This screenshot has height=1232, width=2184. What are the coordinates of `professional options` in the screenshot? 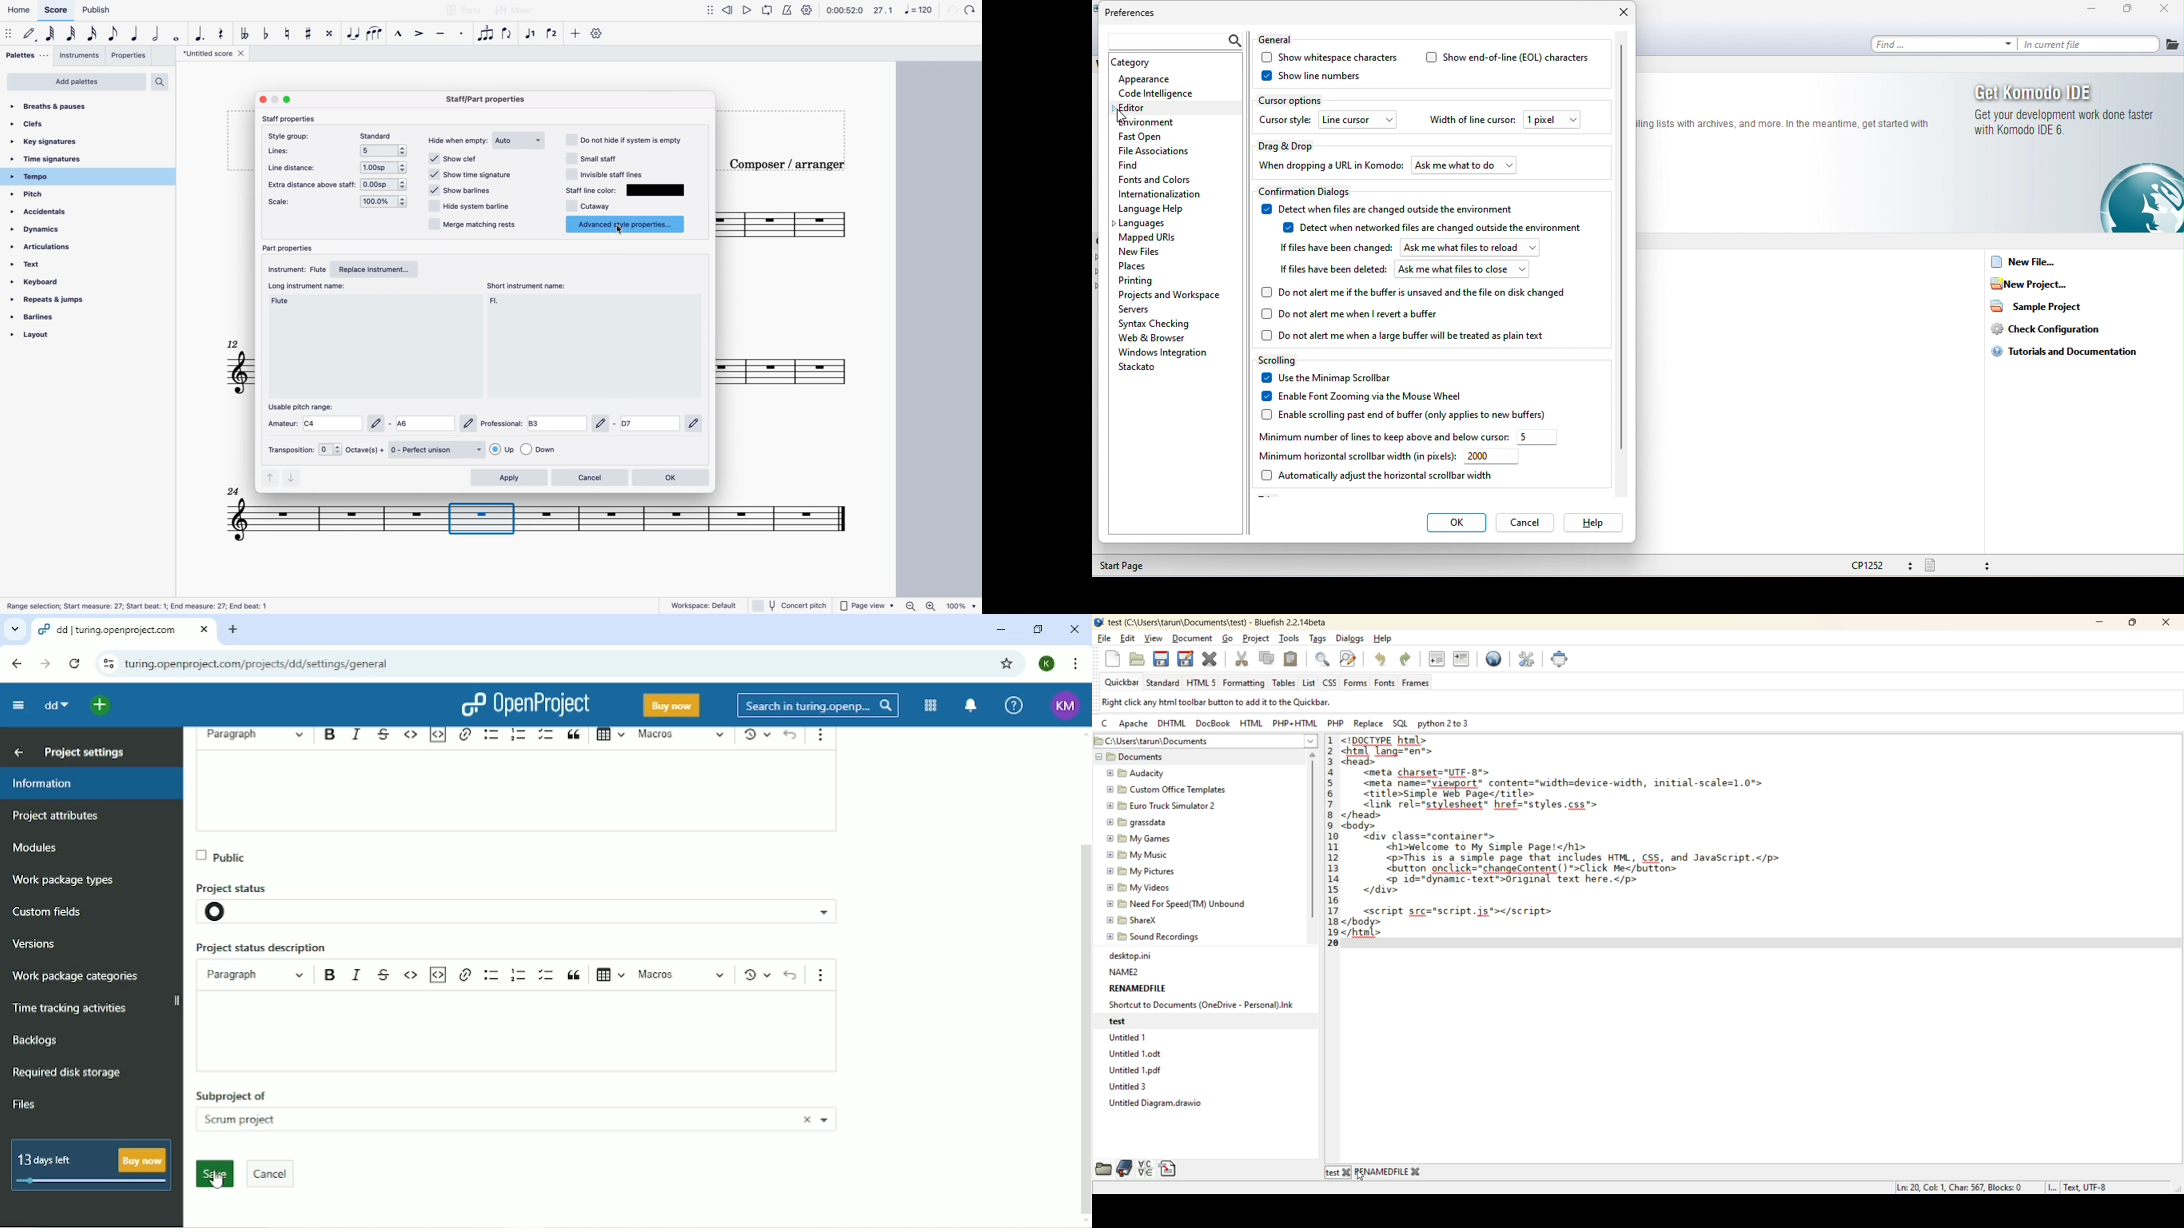 It's located at (558, 423).